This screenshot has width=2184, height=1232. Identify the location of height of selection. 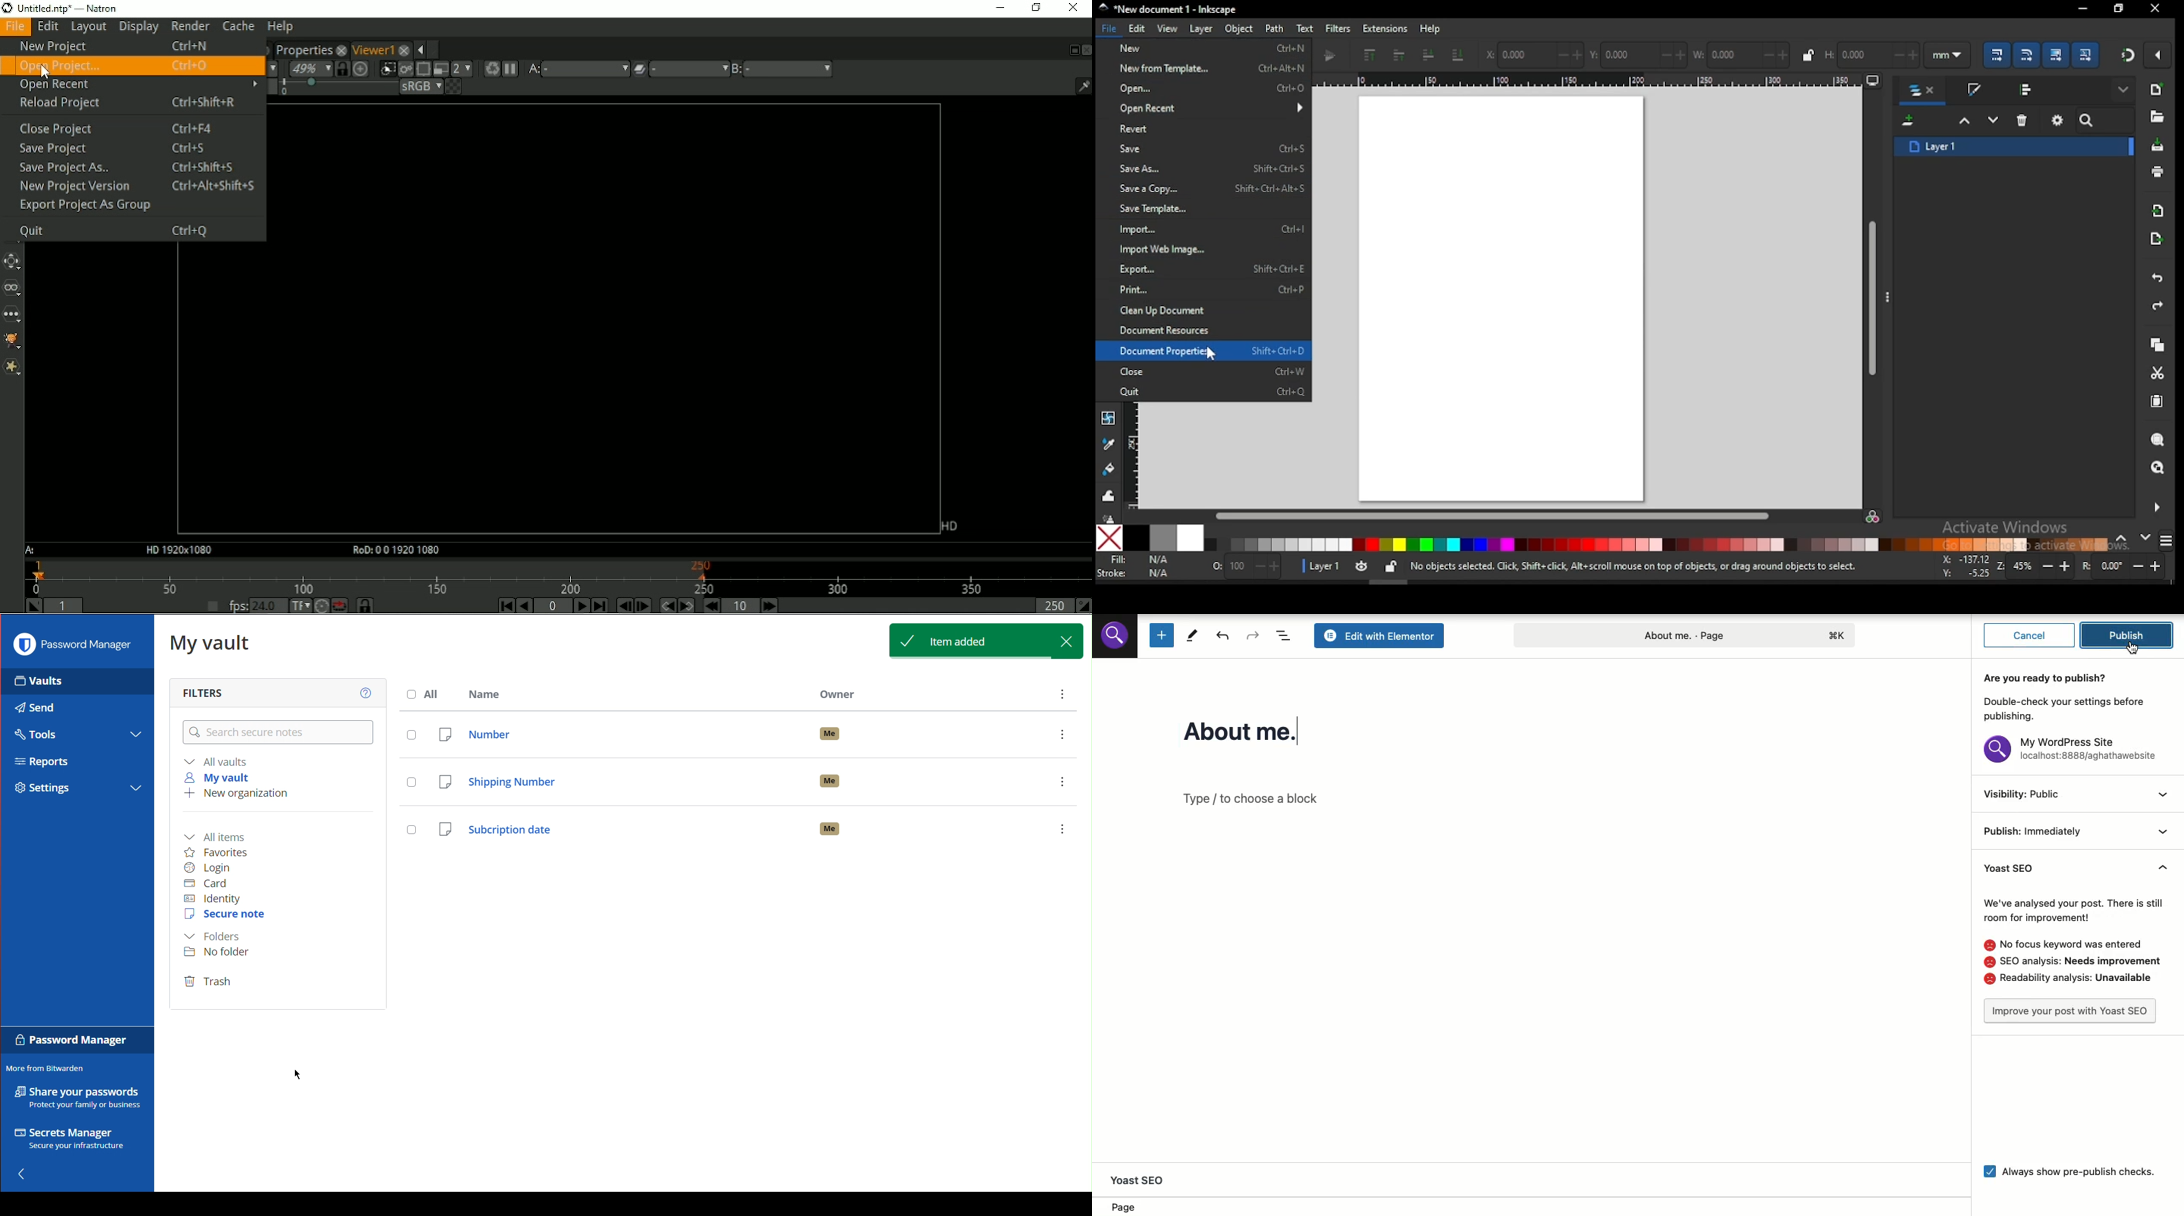
(1871, 53).